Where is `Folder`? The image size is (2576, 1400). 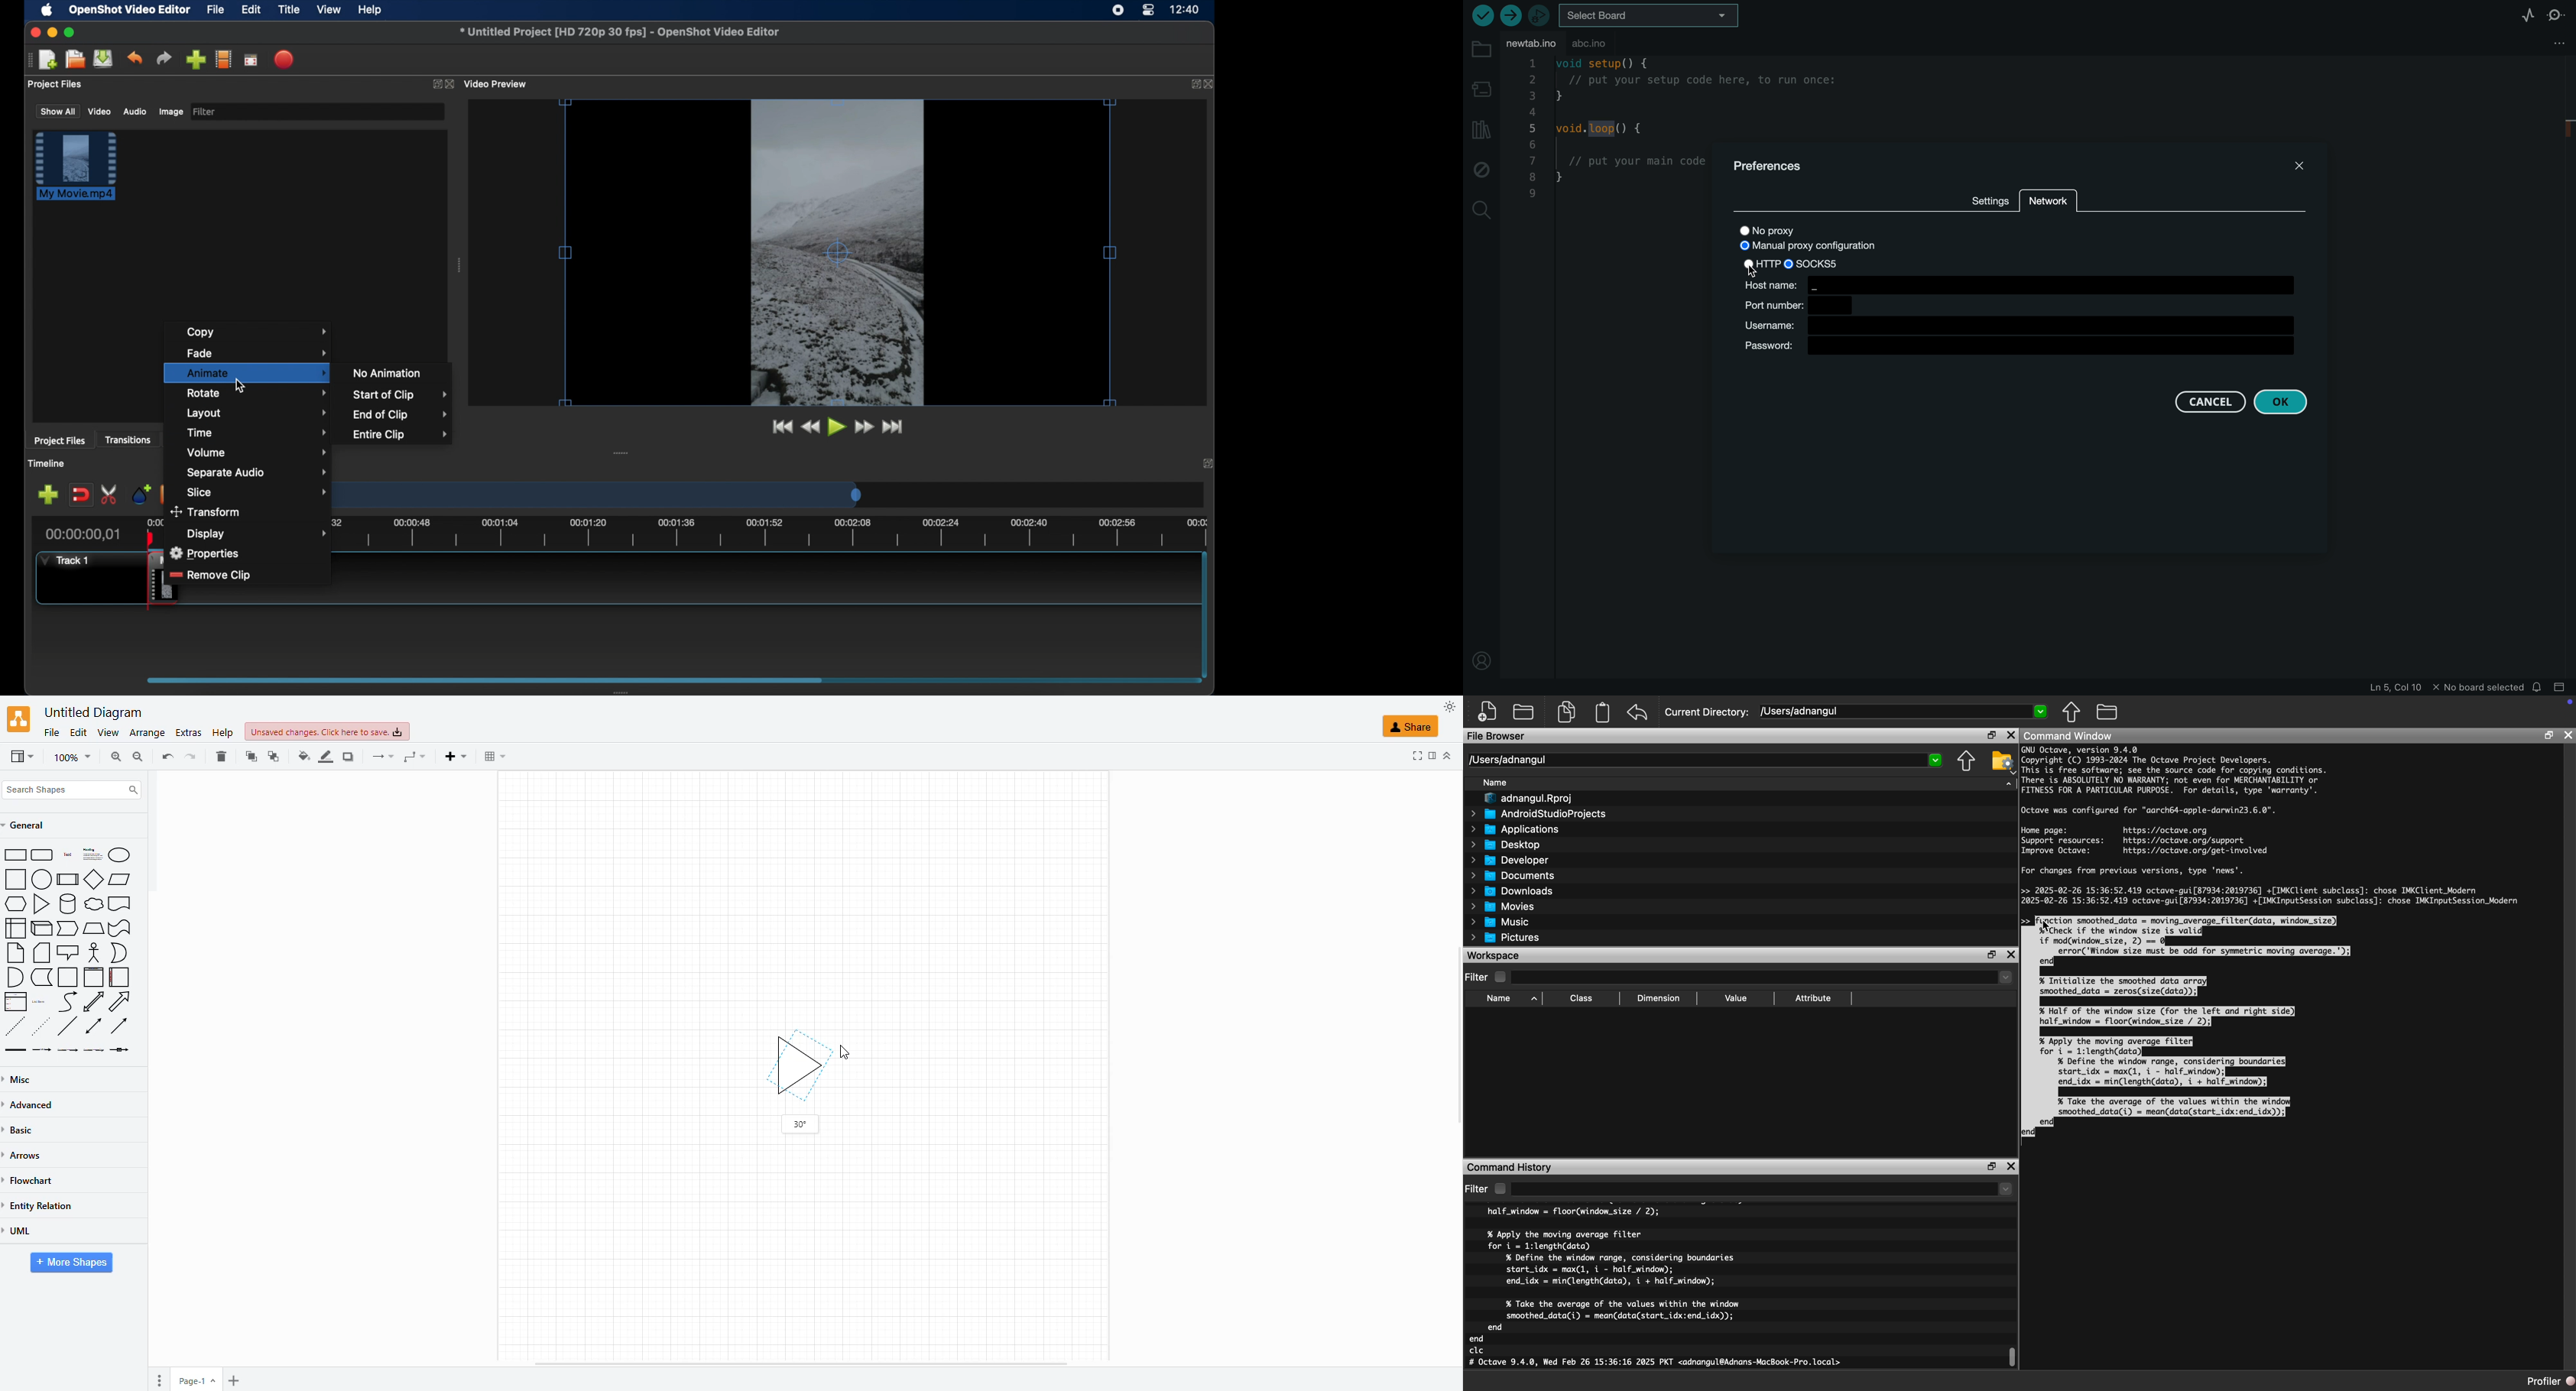
Folder is located at coordinates (2108, 711).